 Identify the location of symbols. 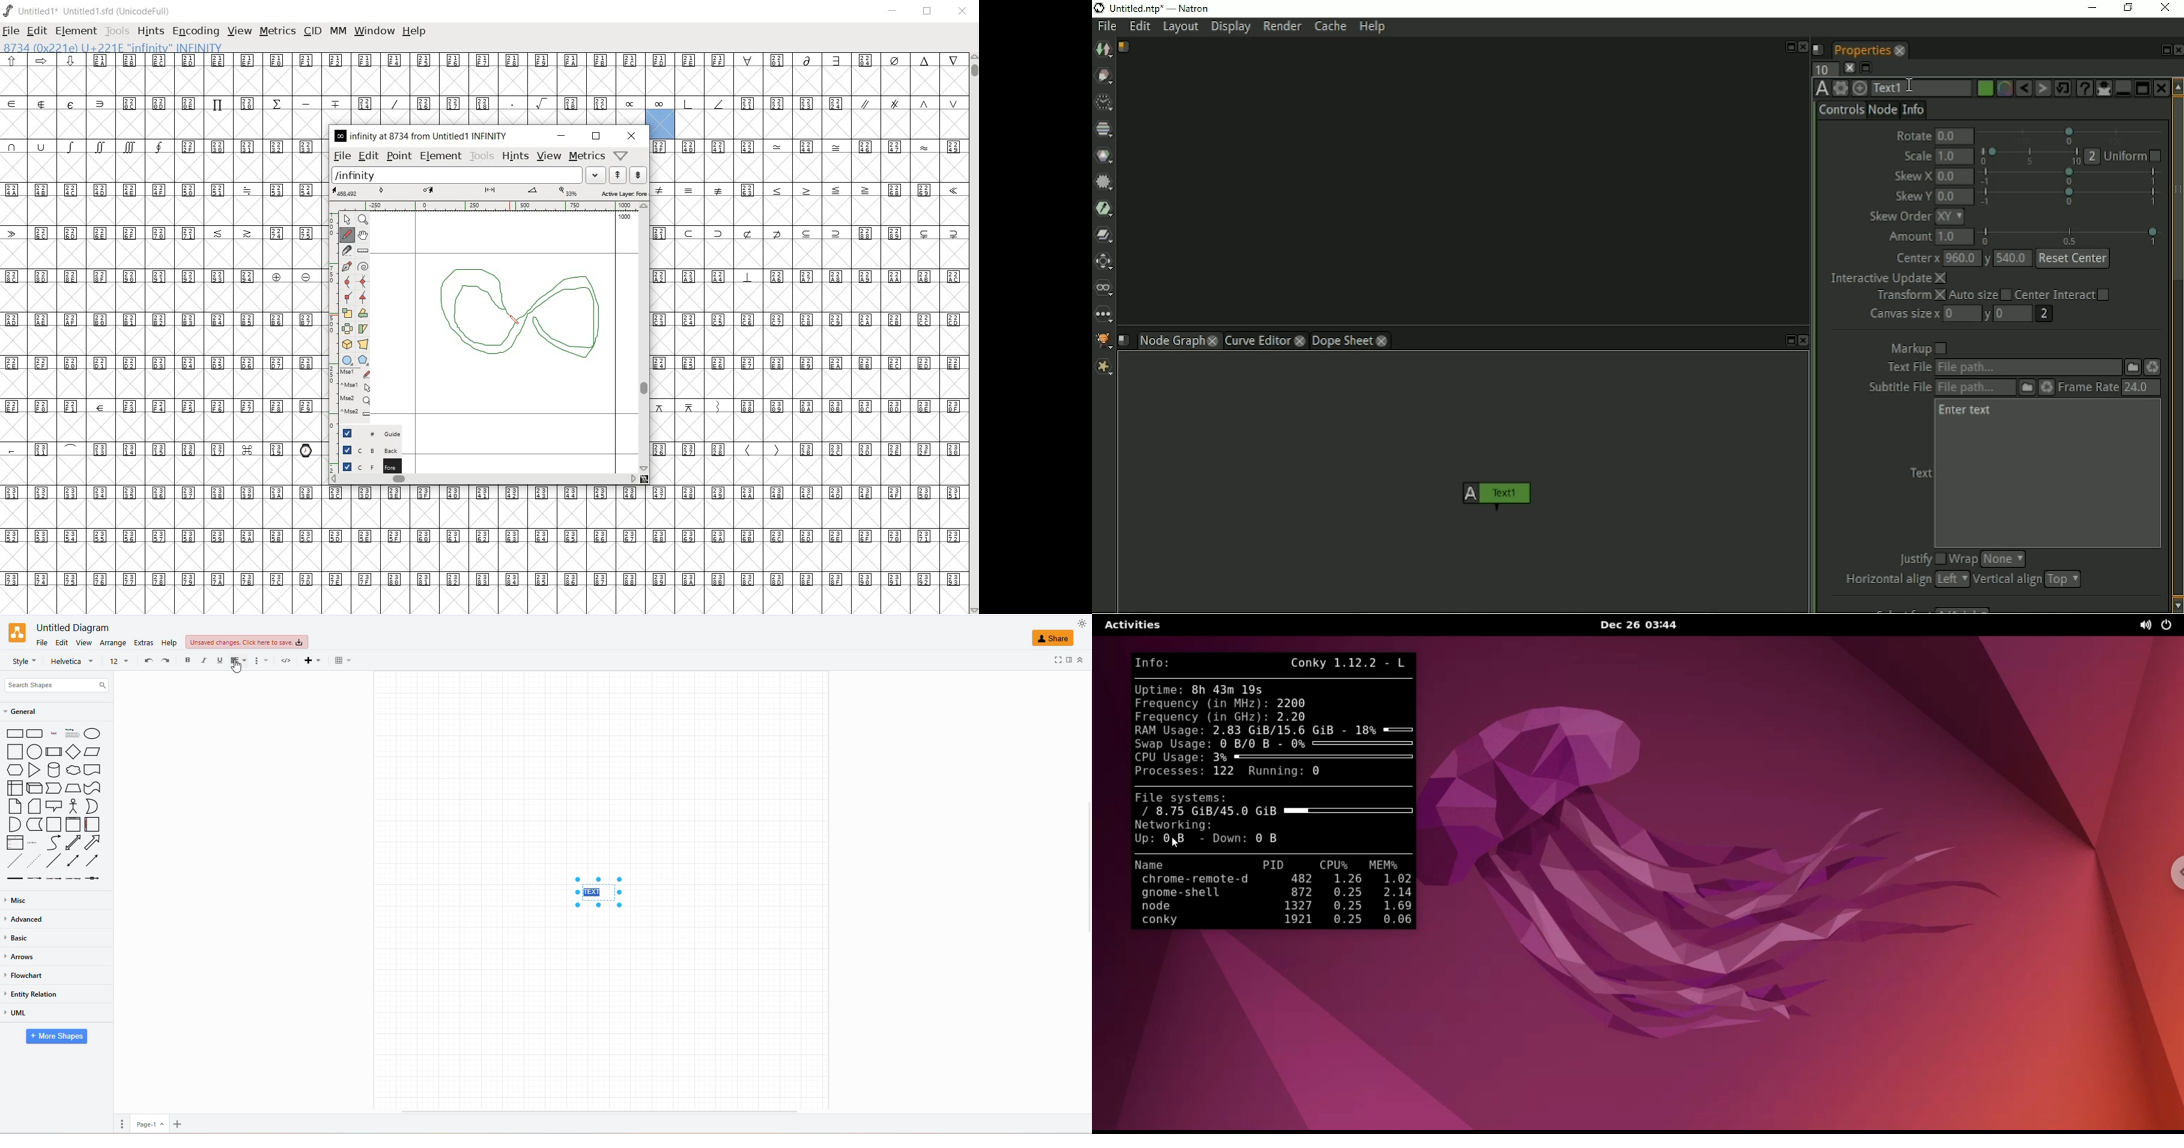
(762, 450).